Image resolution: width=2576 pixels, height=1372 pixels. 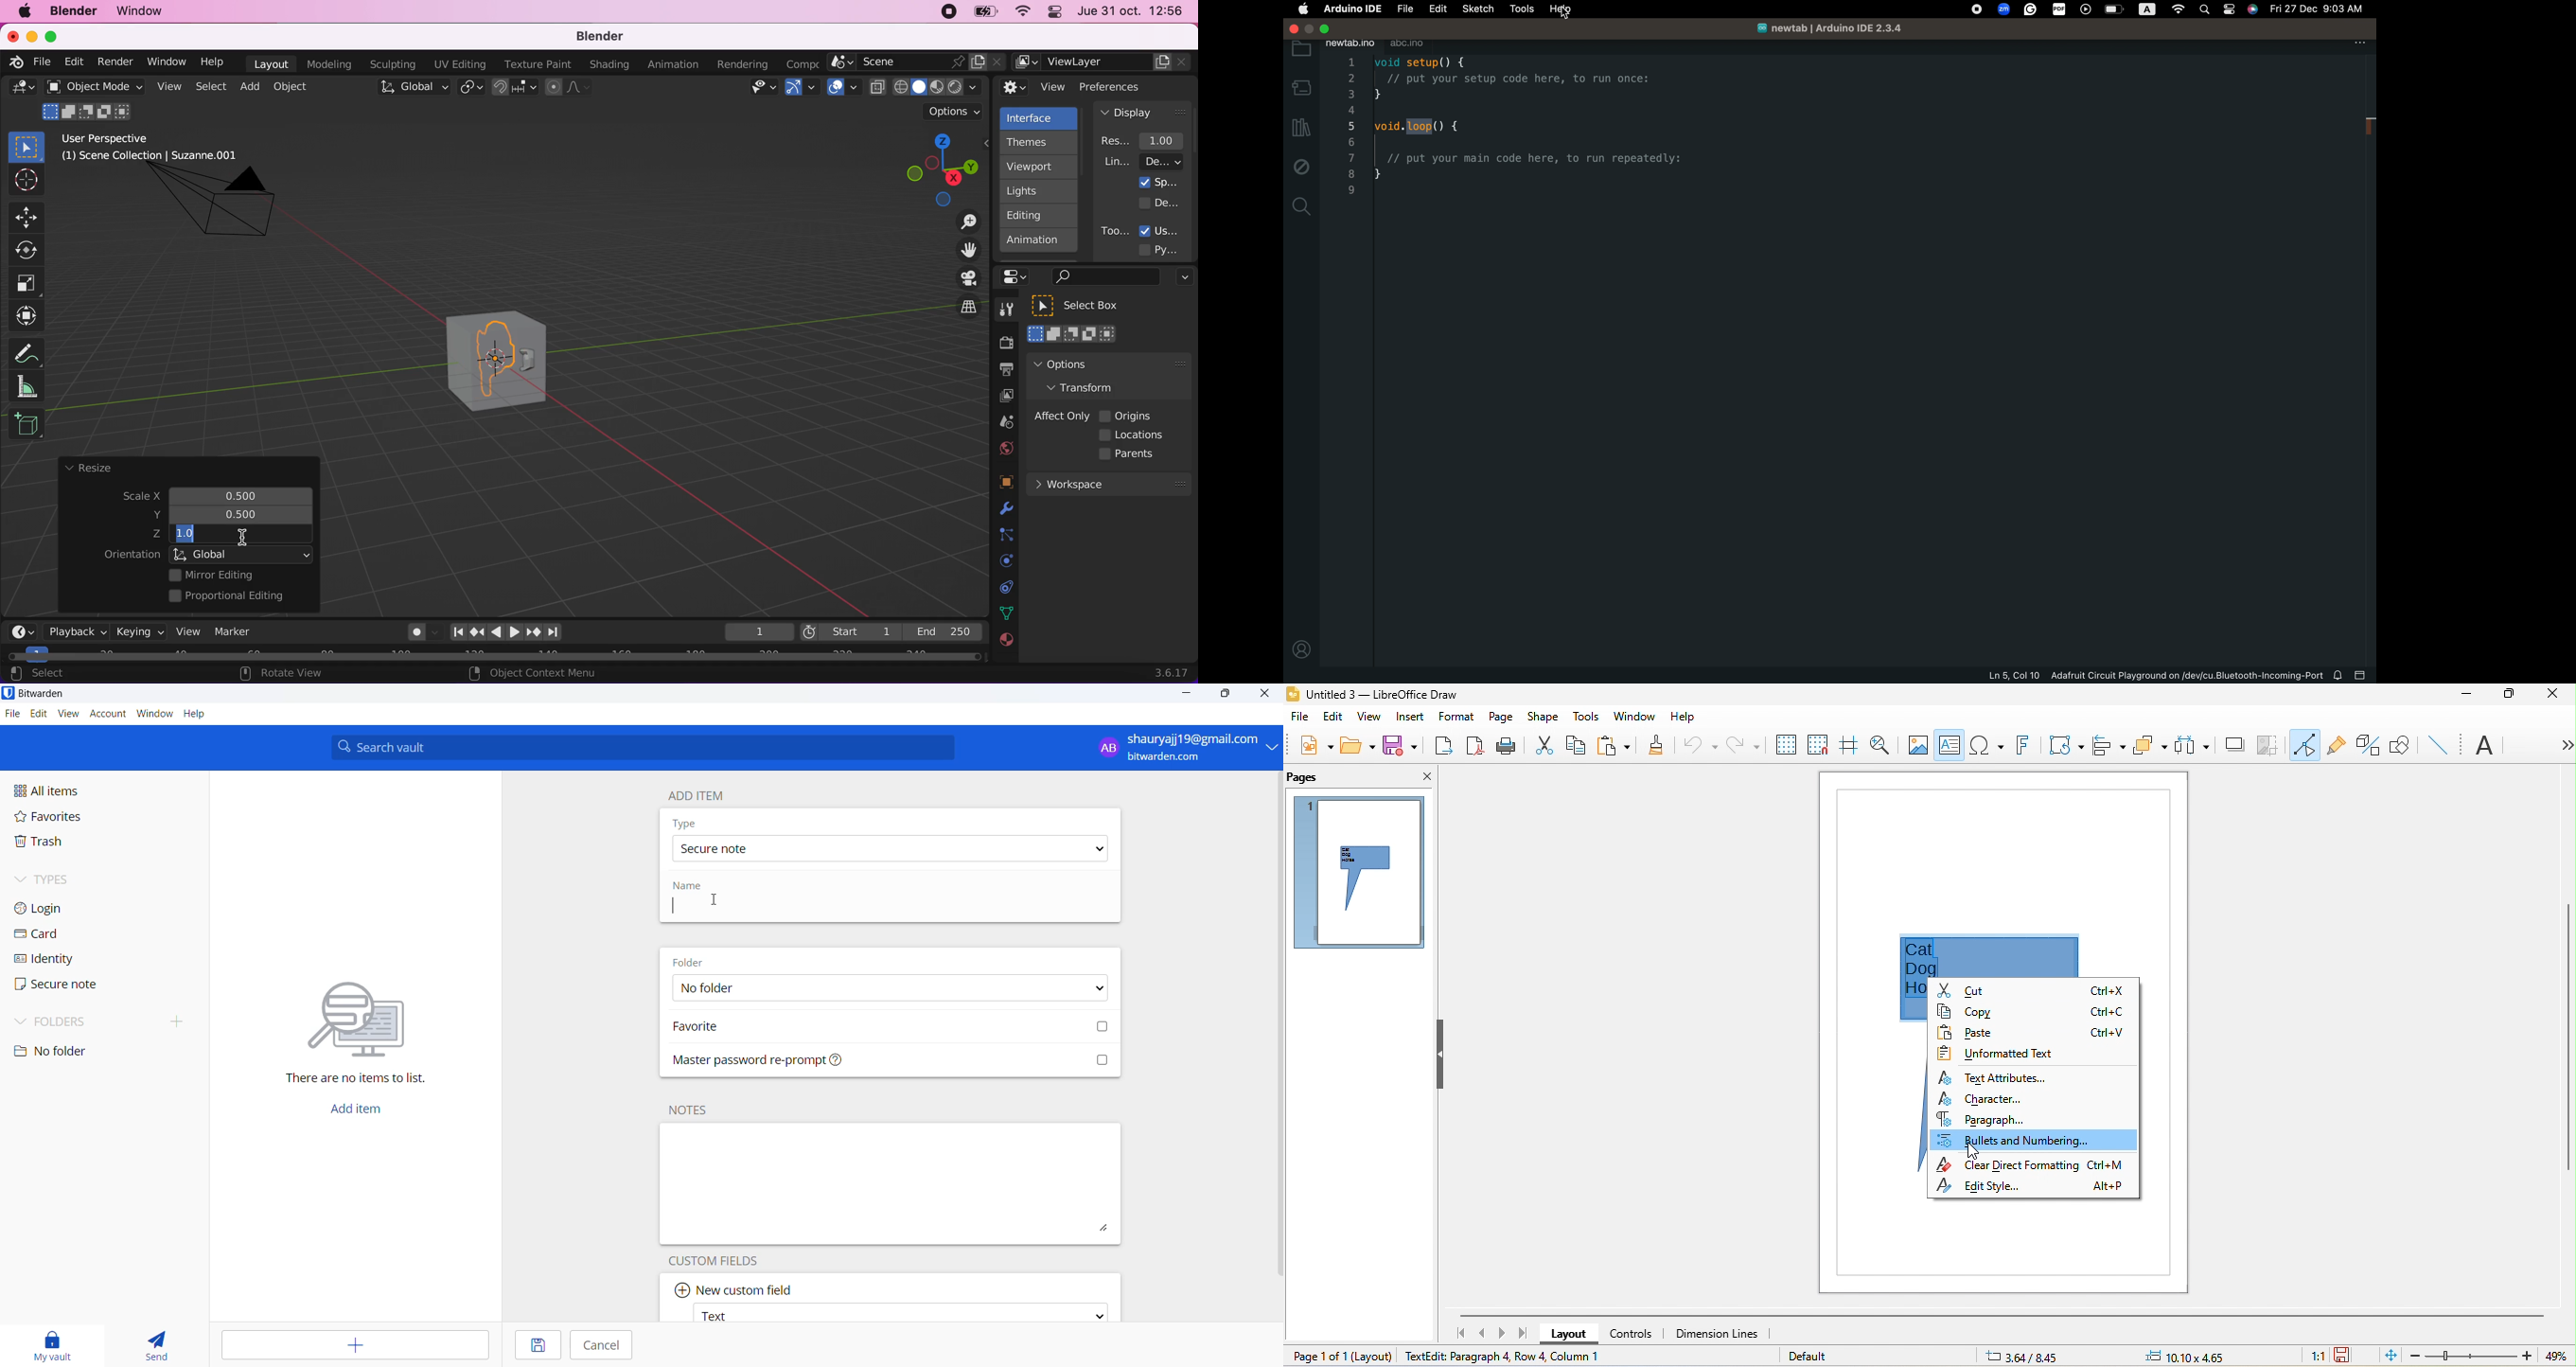 I want to click on select at least three object, so click(x=2192, y=746).